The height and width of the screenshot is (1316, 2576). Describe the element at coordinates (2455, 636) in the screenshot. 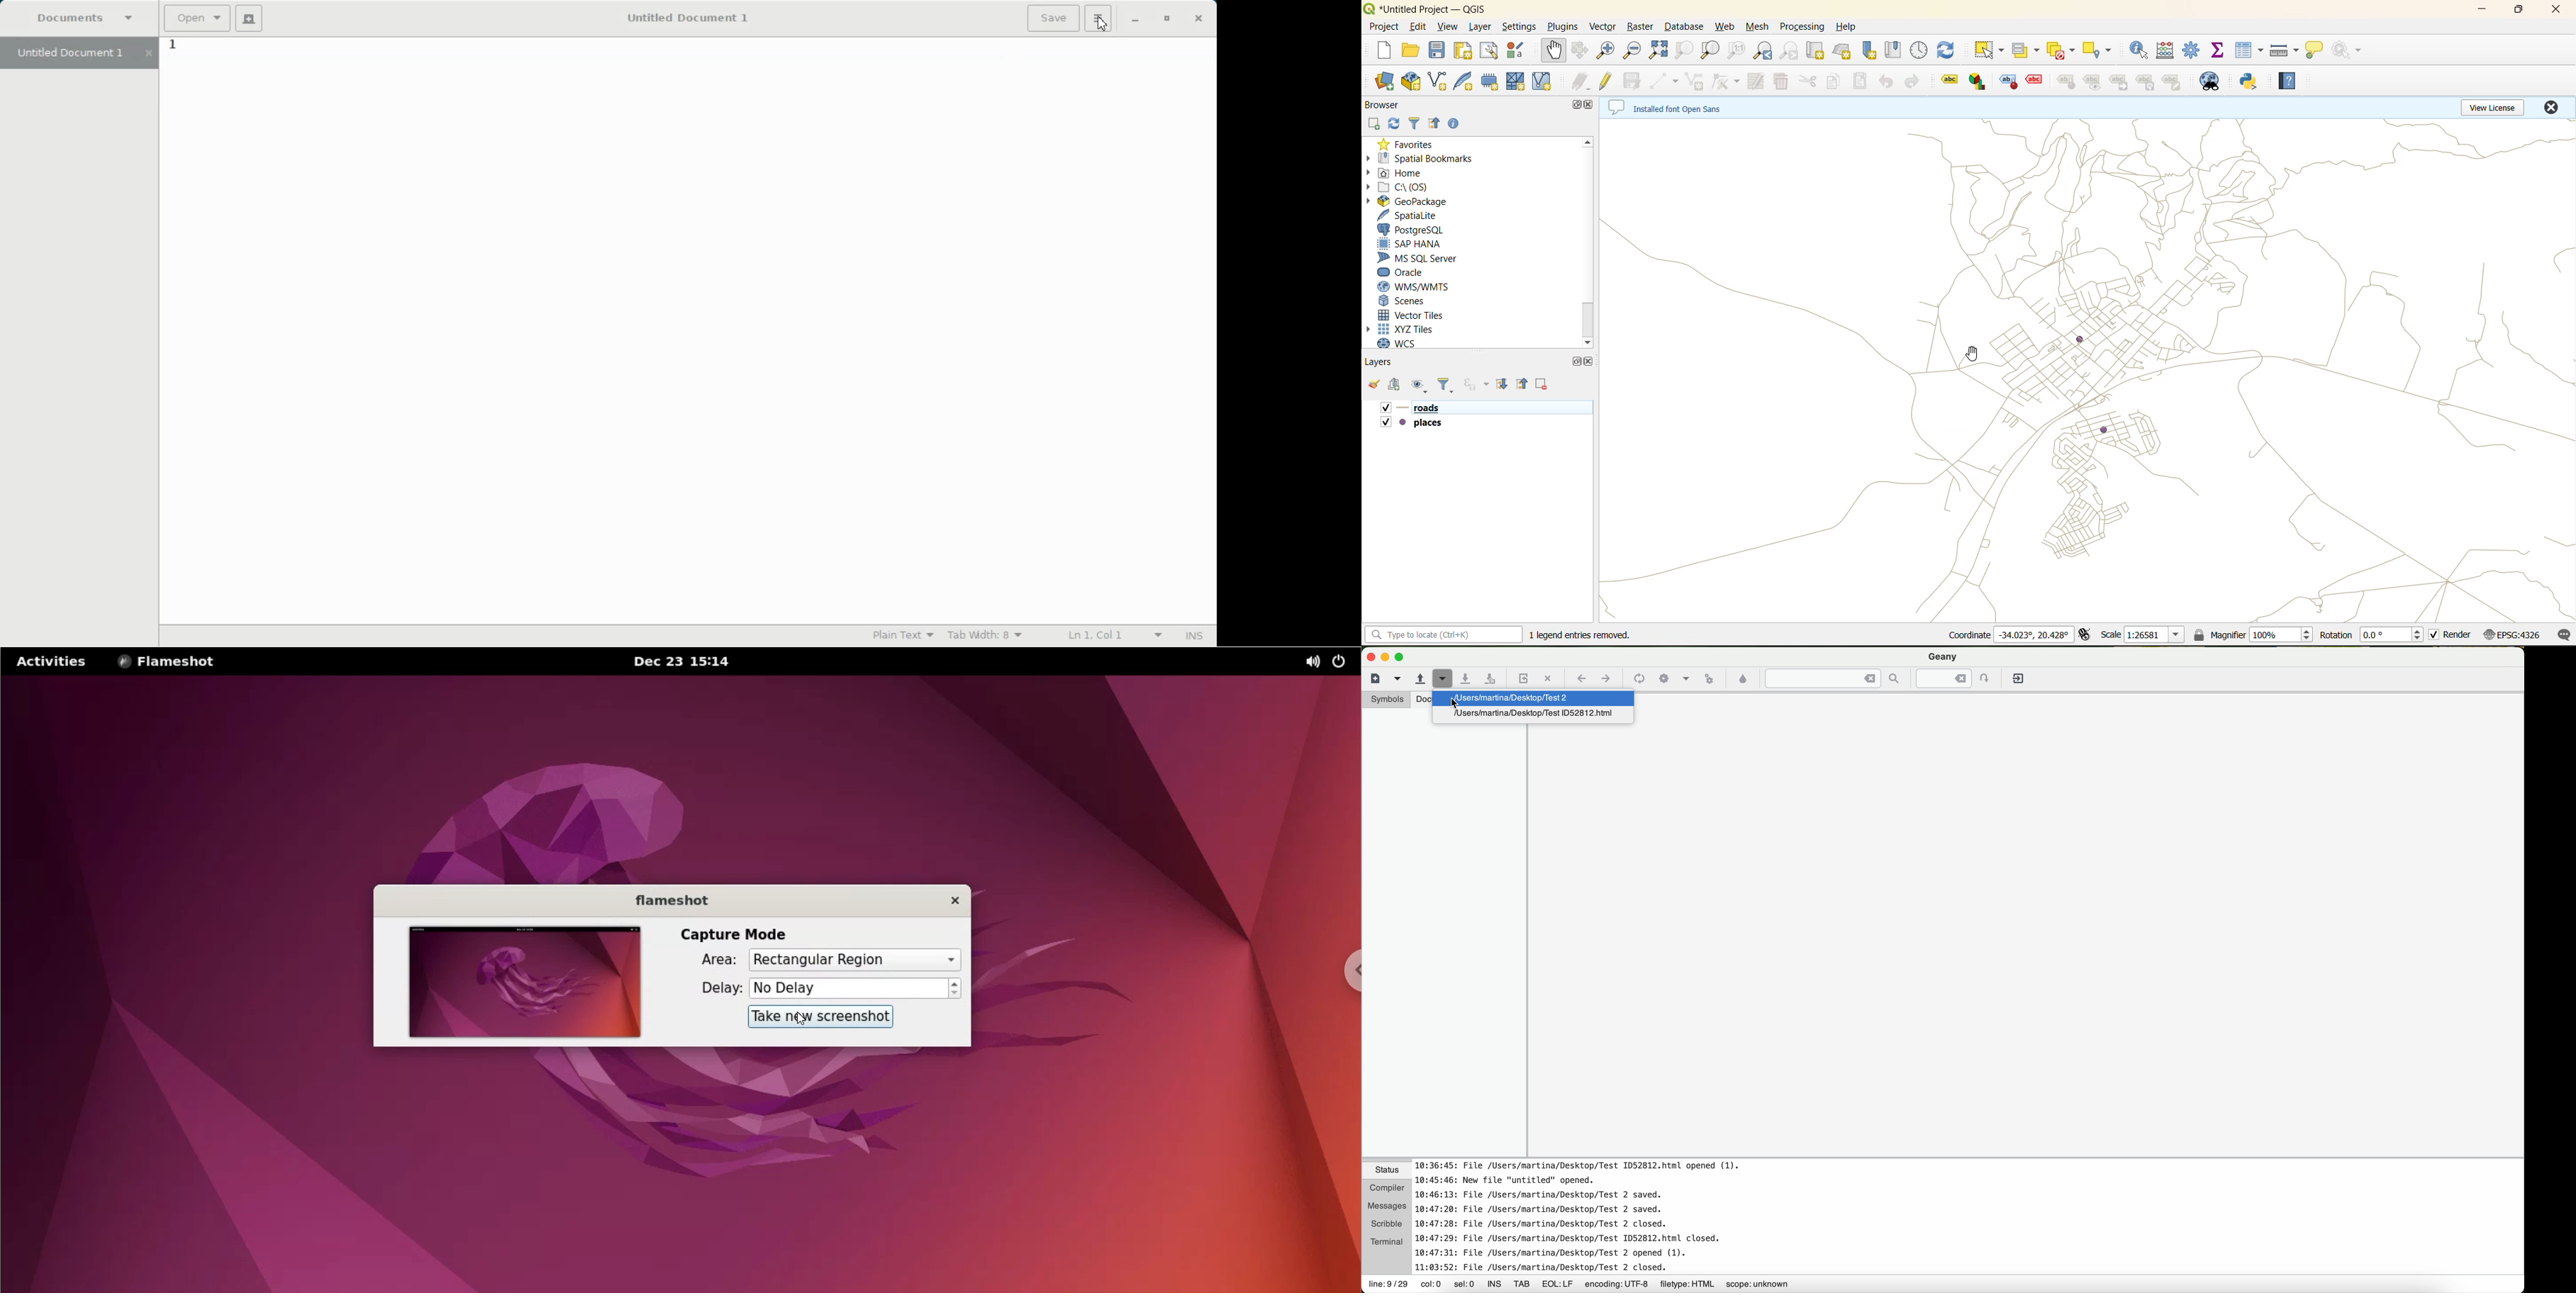

I see `render` at that location.